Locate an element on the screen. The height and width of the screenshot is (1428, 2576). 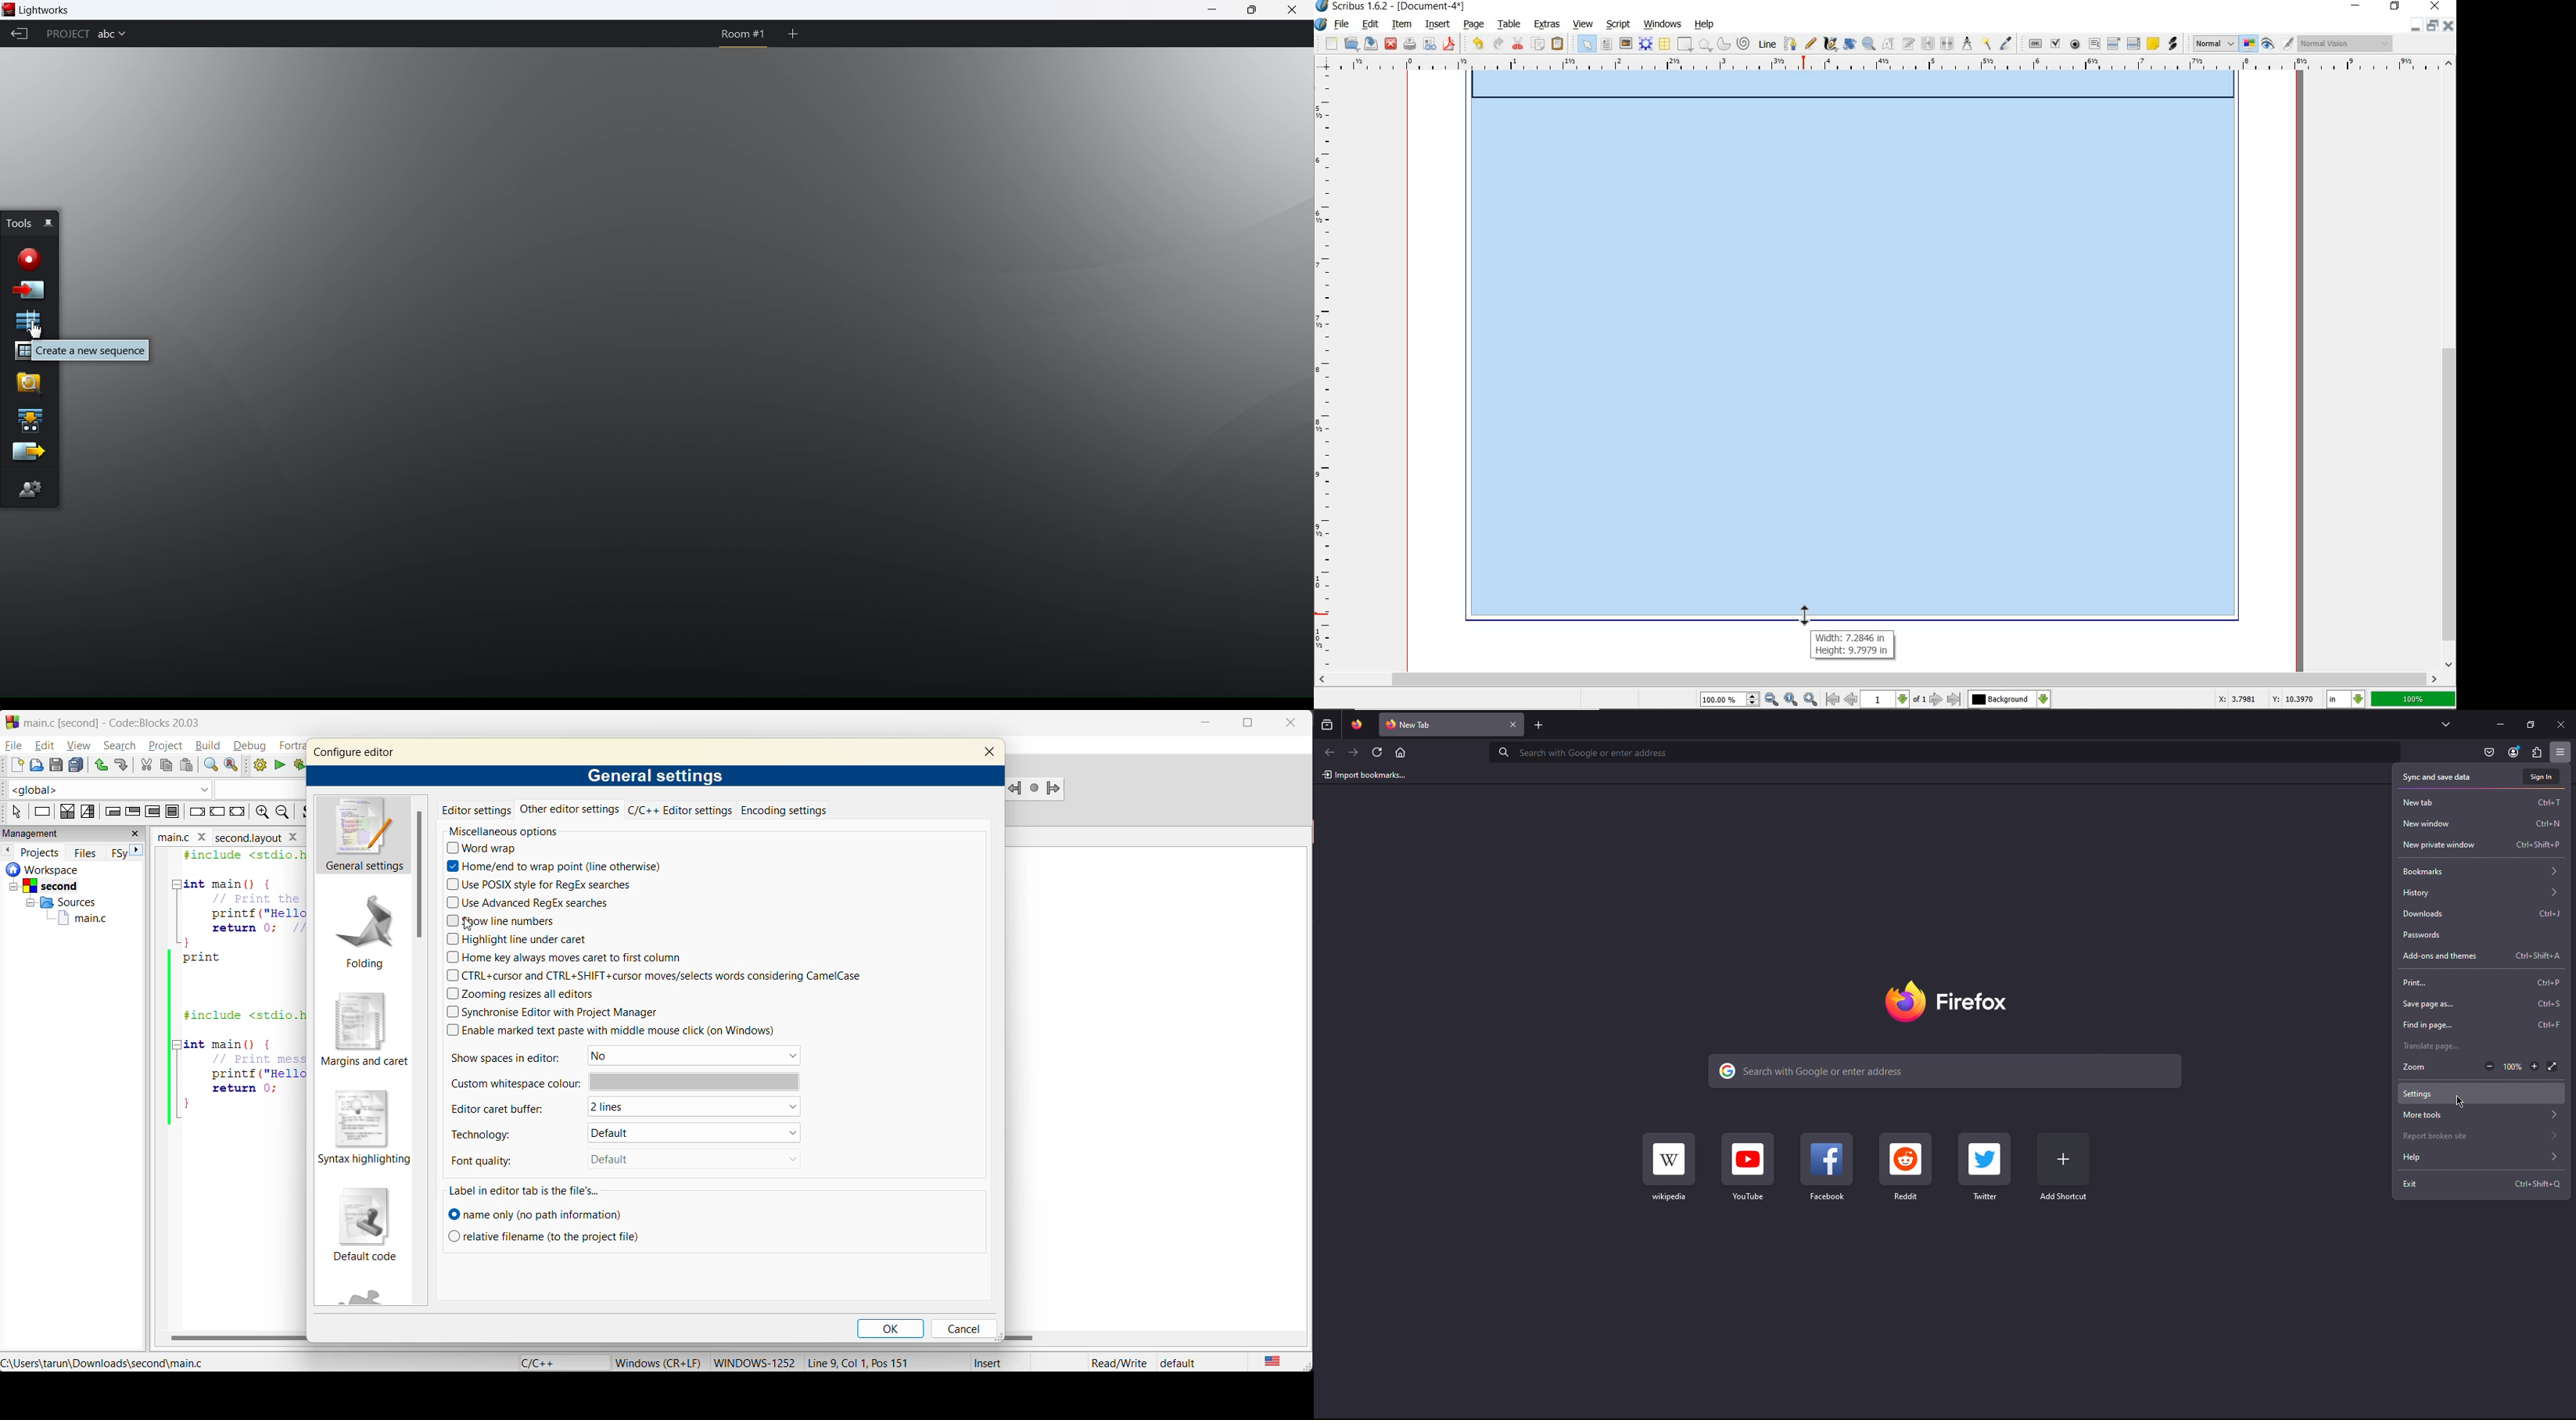
Read/Write is located at coordinates (1118, 1362).